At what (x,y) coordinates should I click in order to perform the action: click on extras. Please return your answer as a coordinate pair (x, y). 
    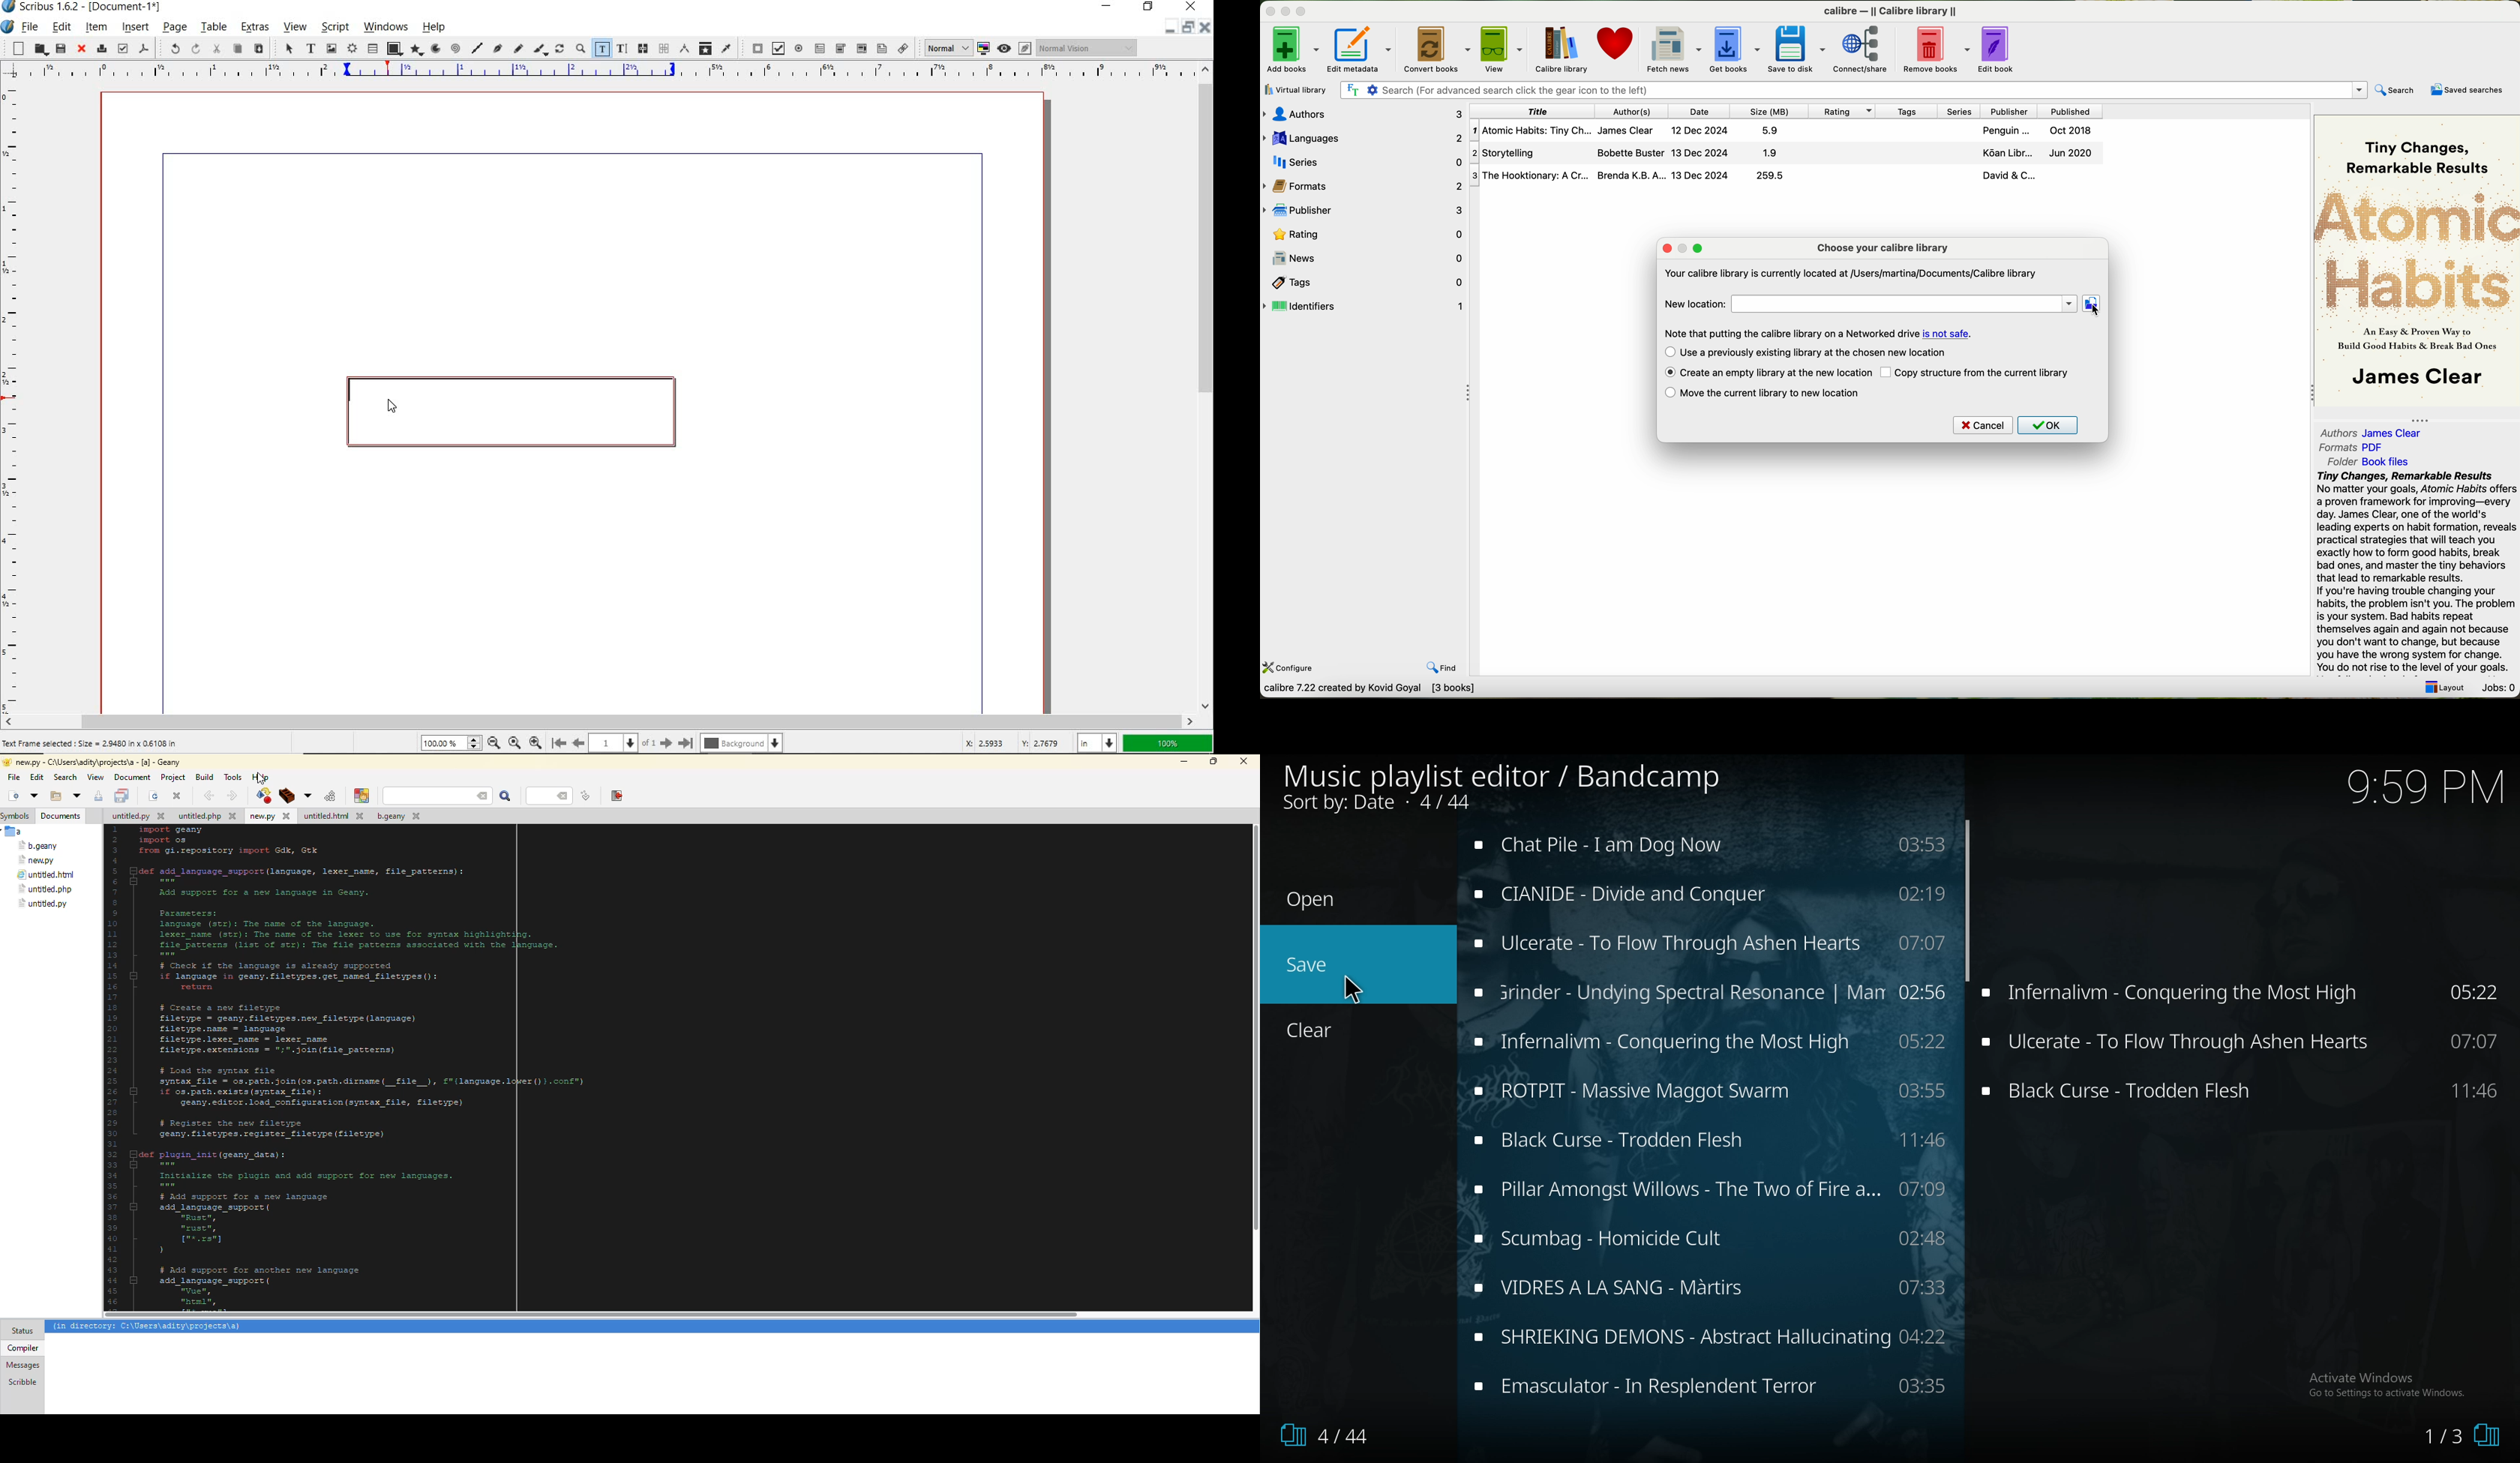
    Looking at the image, I should click on (254, 29).